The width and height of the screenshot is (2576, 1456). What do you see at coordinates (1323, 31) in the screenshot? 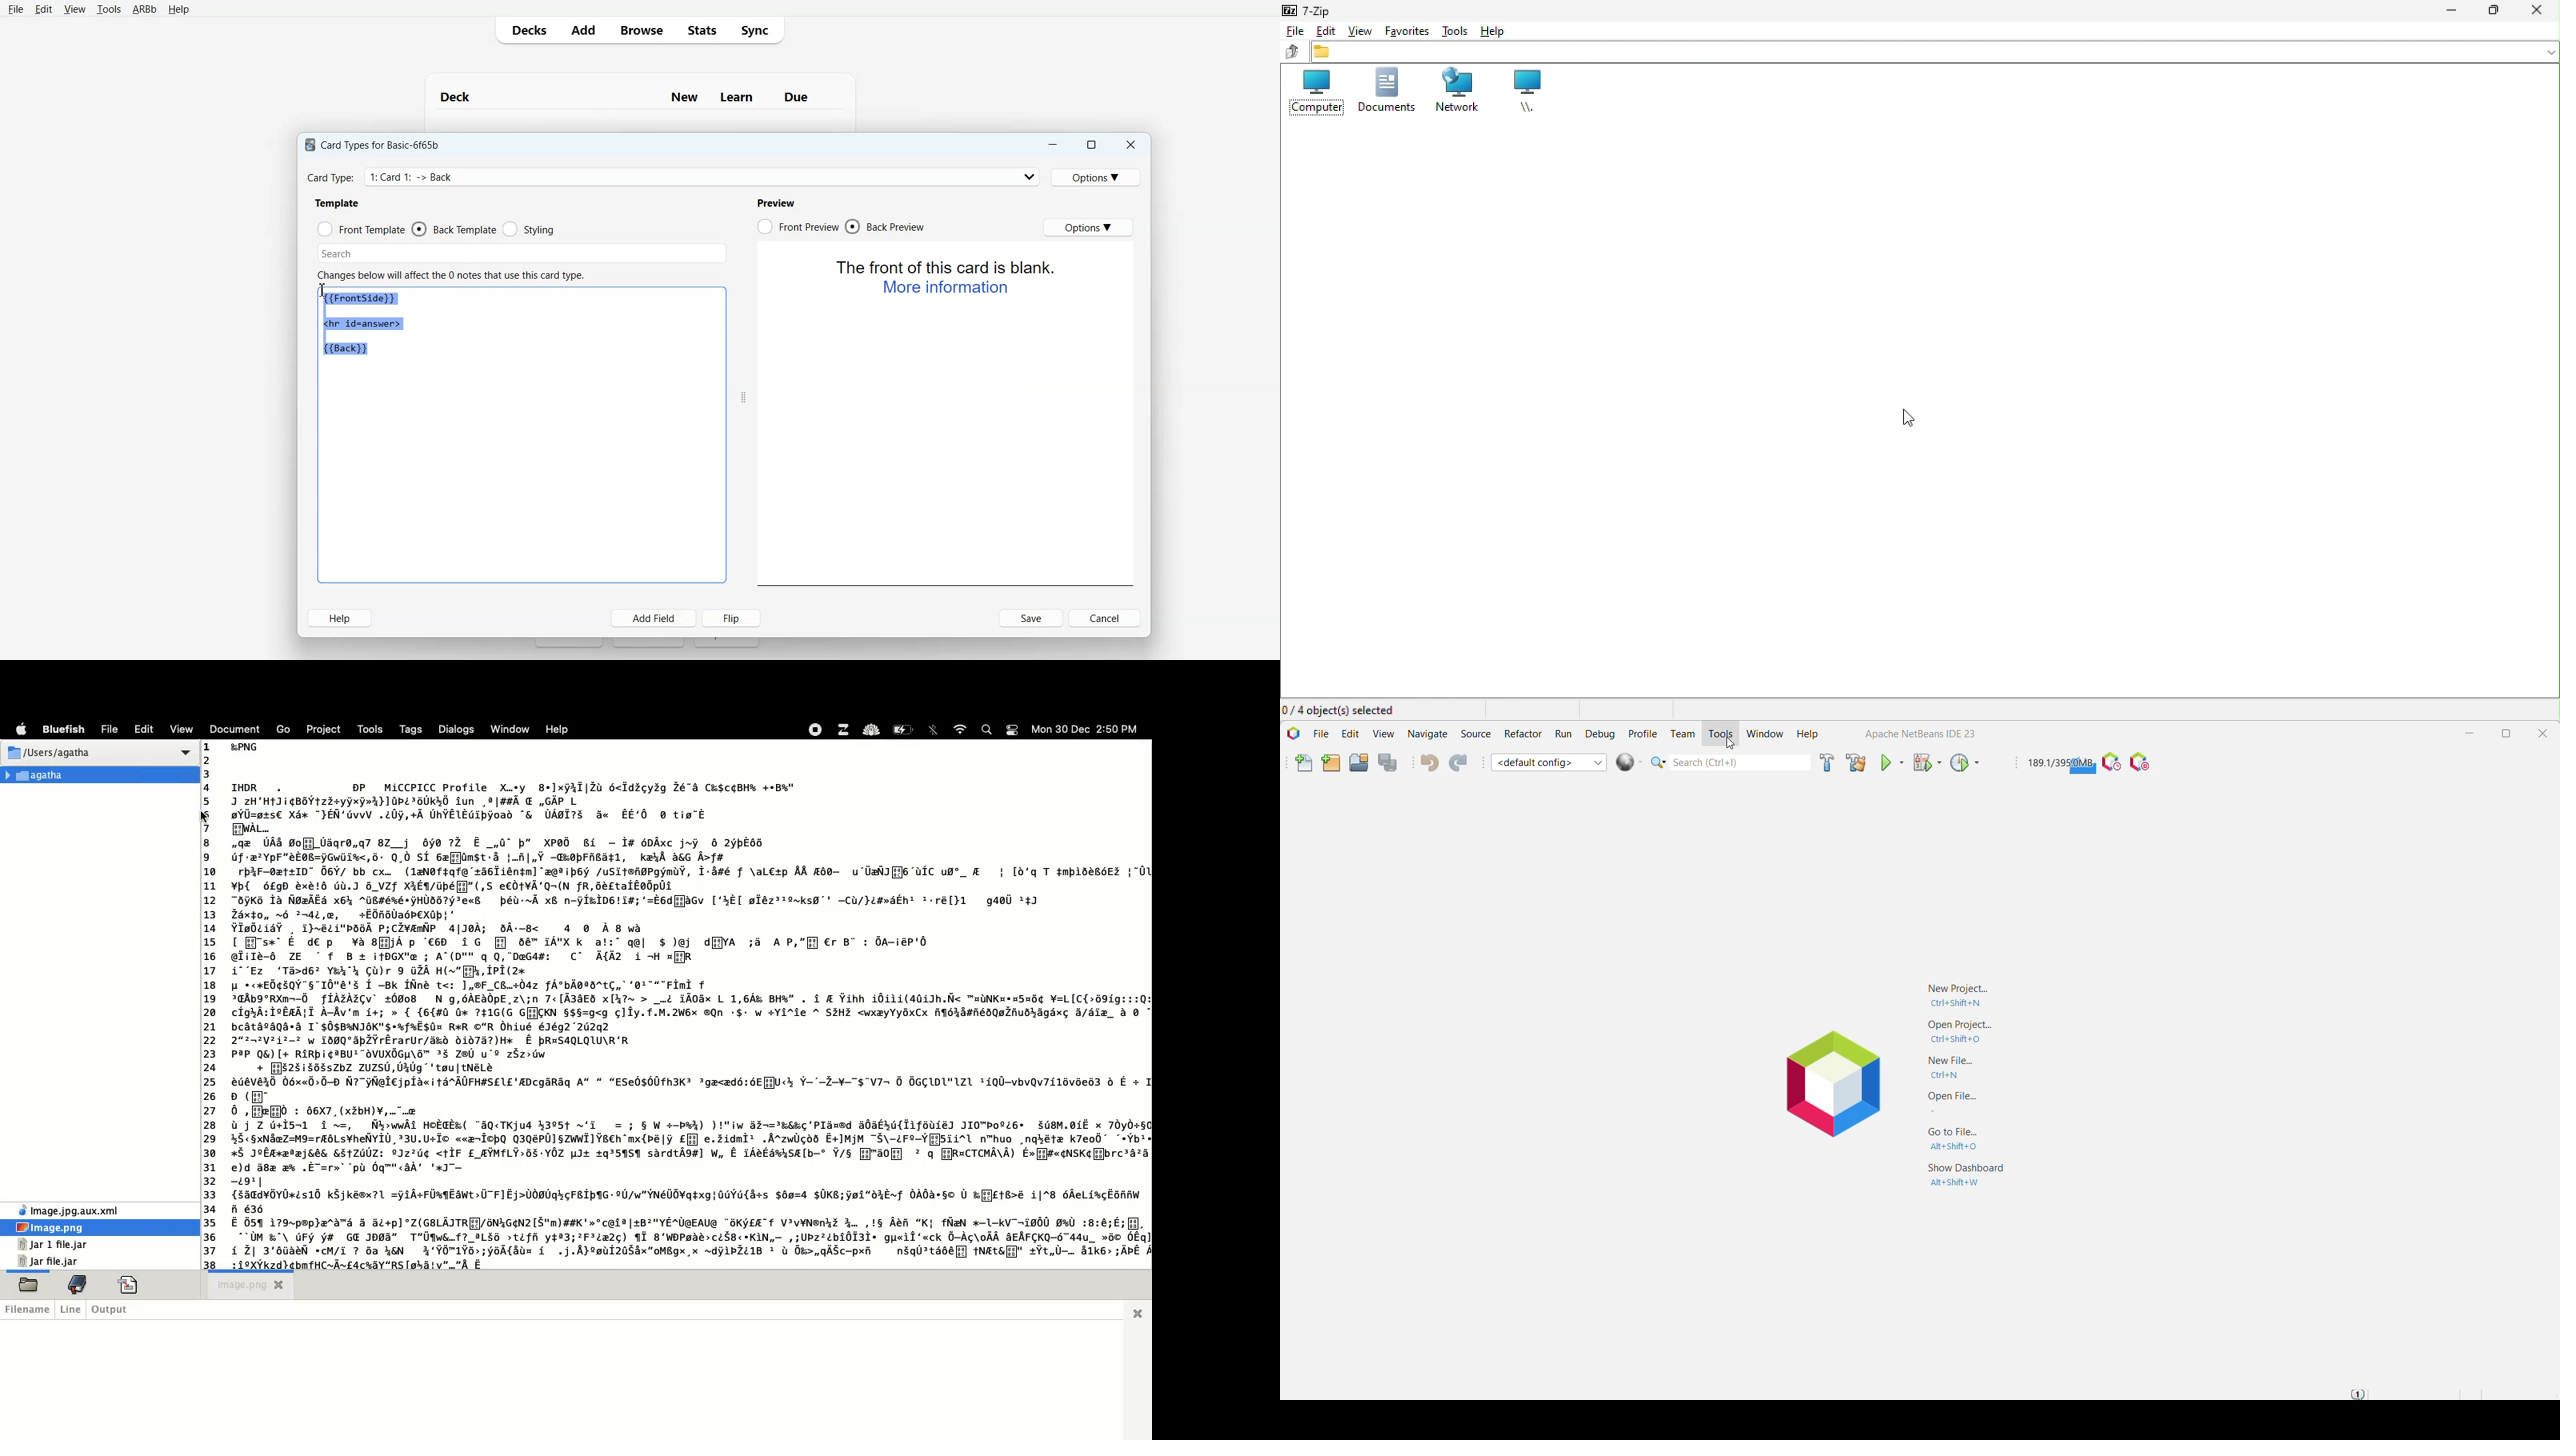
I see `Edit` at bounding box center [1323, 31].